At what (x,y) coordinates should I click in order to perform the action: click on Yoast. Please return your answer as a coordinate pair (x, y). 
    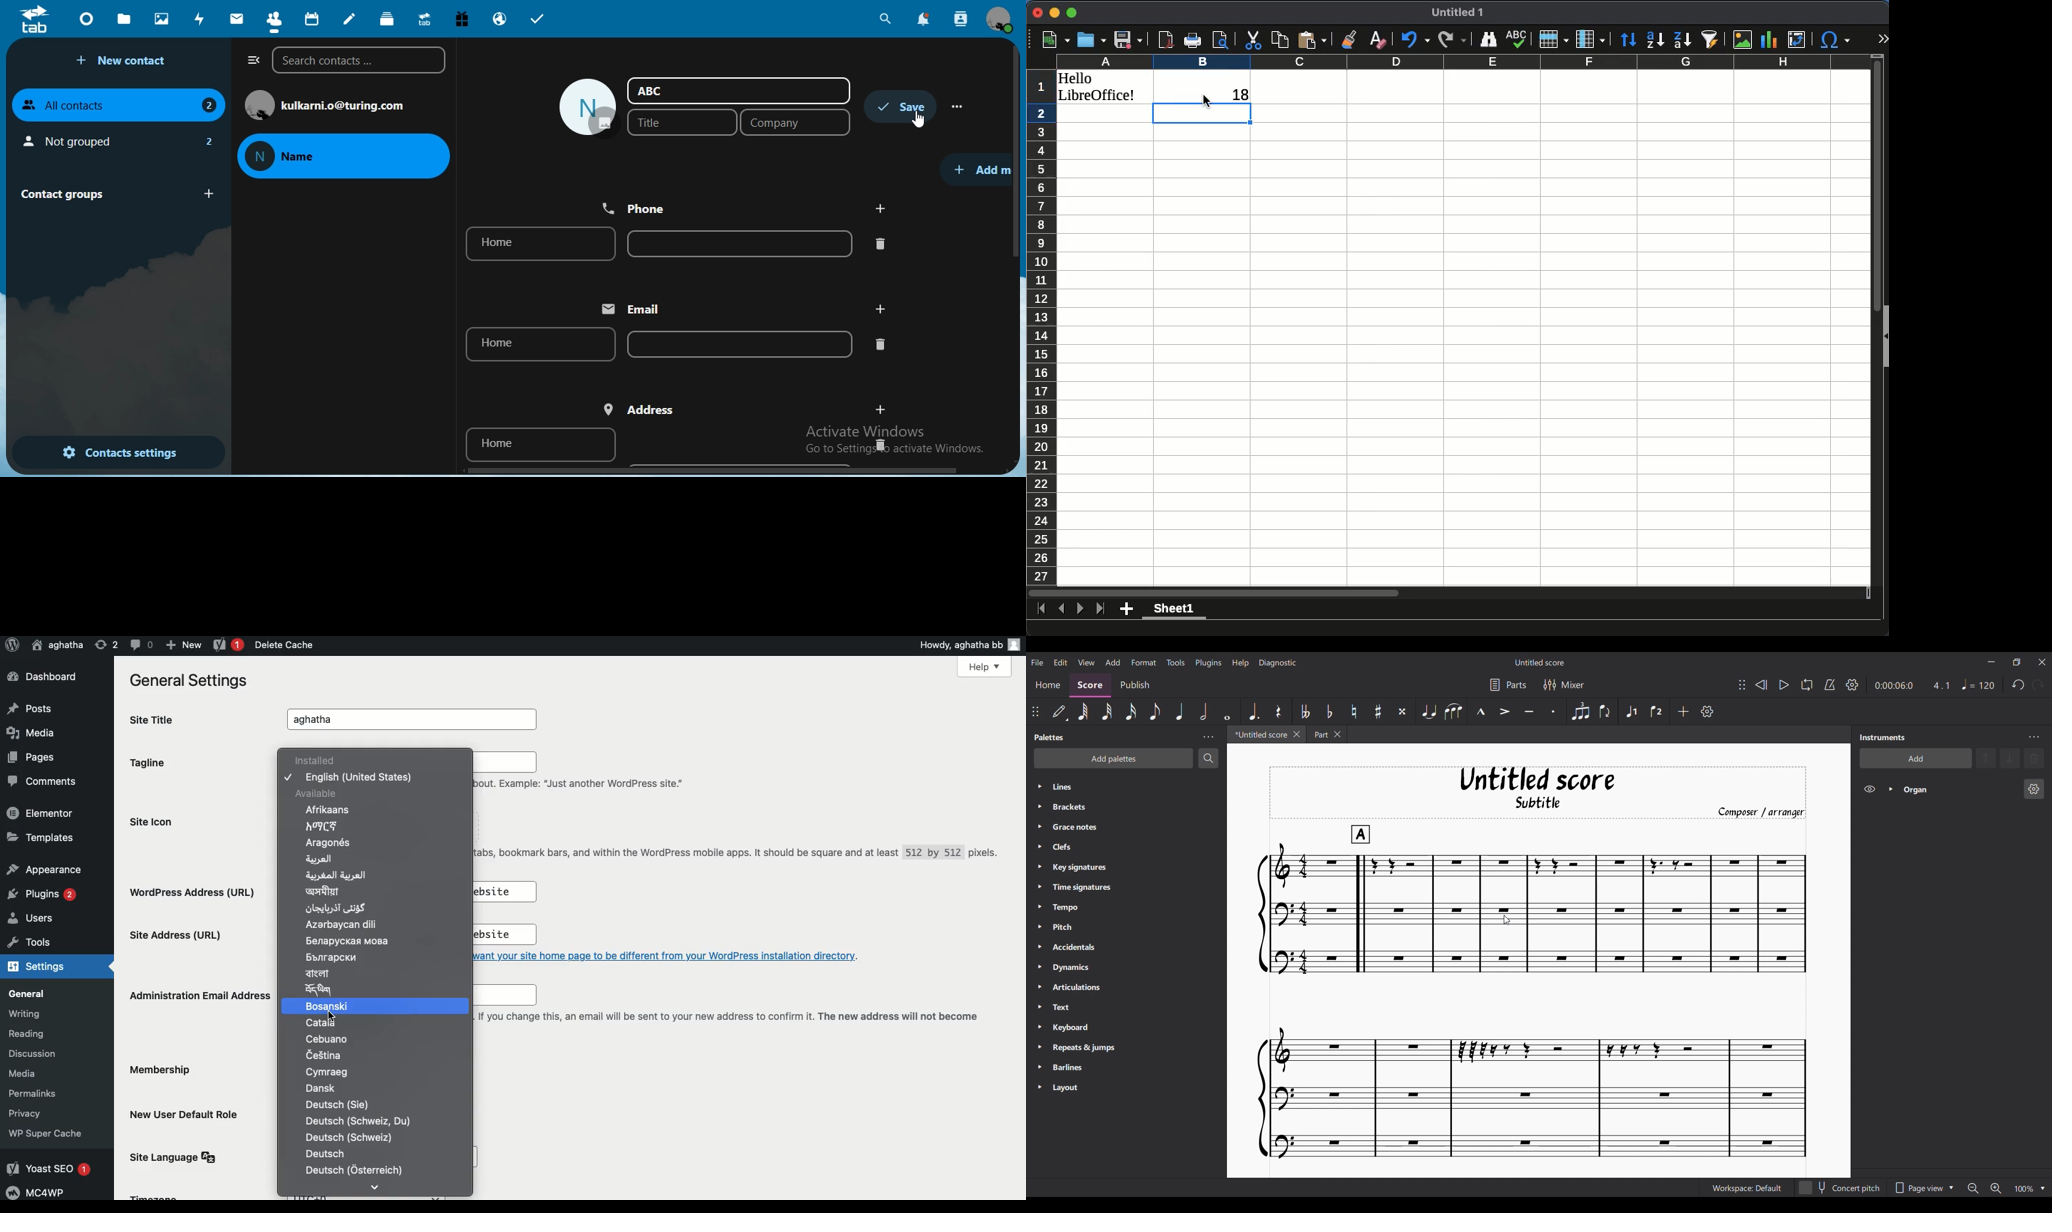
    Looking at the image, I should click on (229, 644).